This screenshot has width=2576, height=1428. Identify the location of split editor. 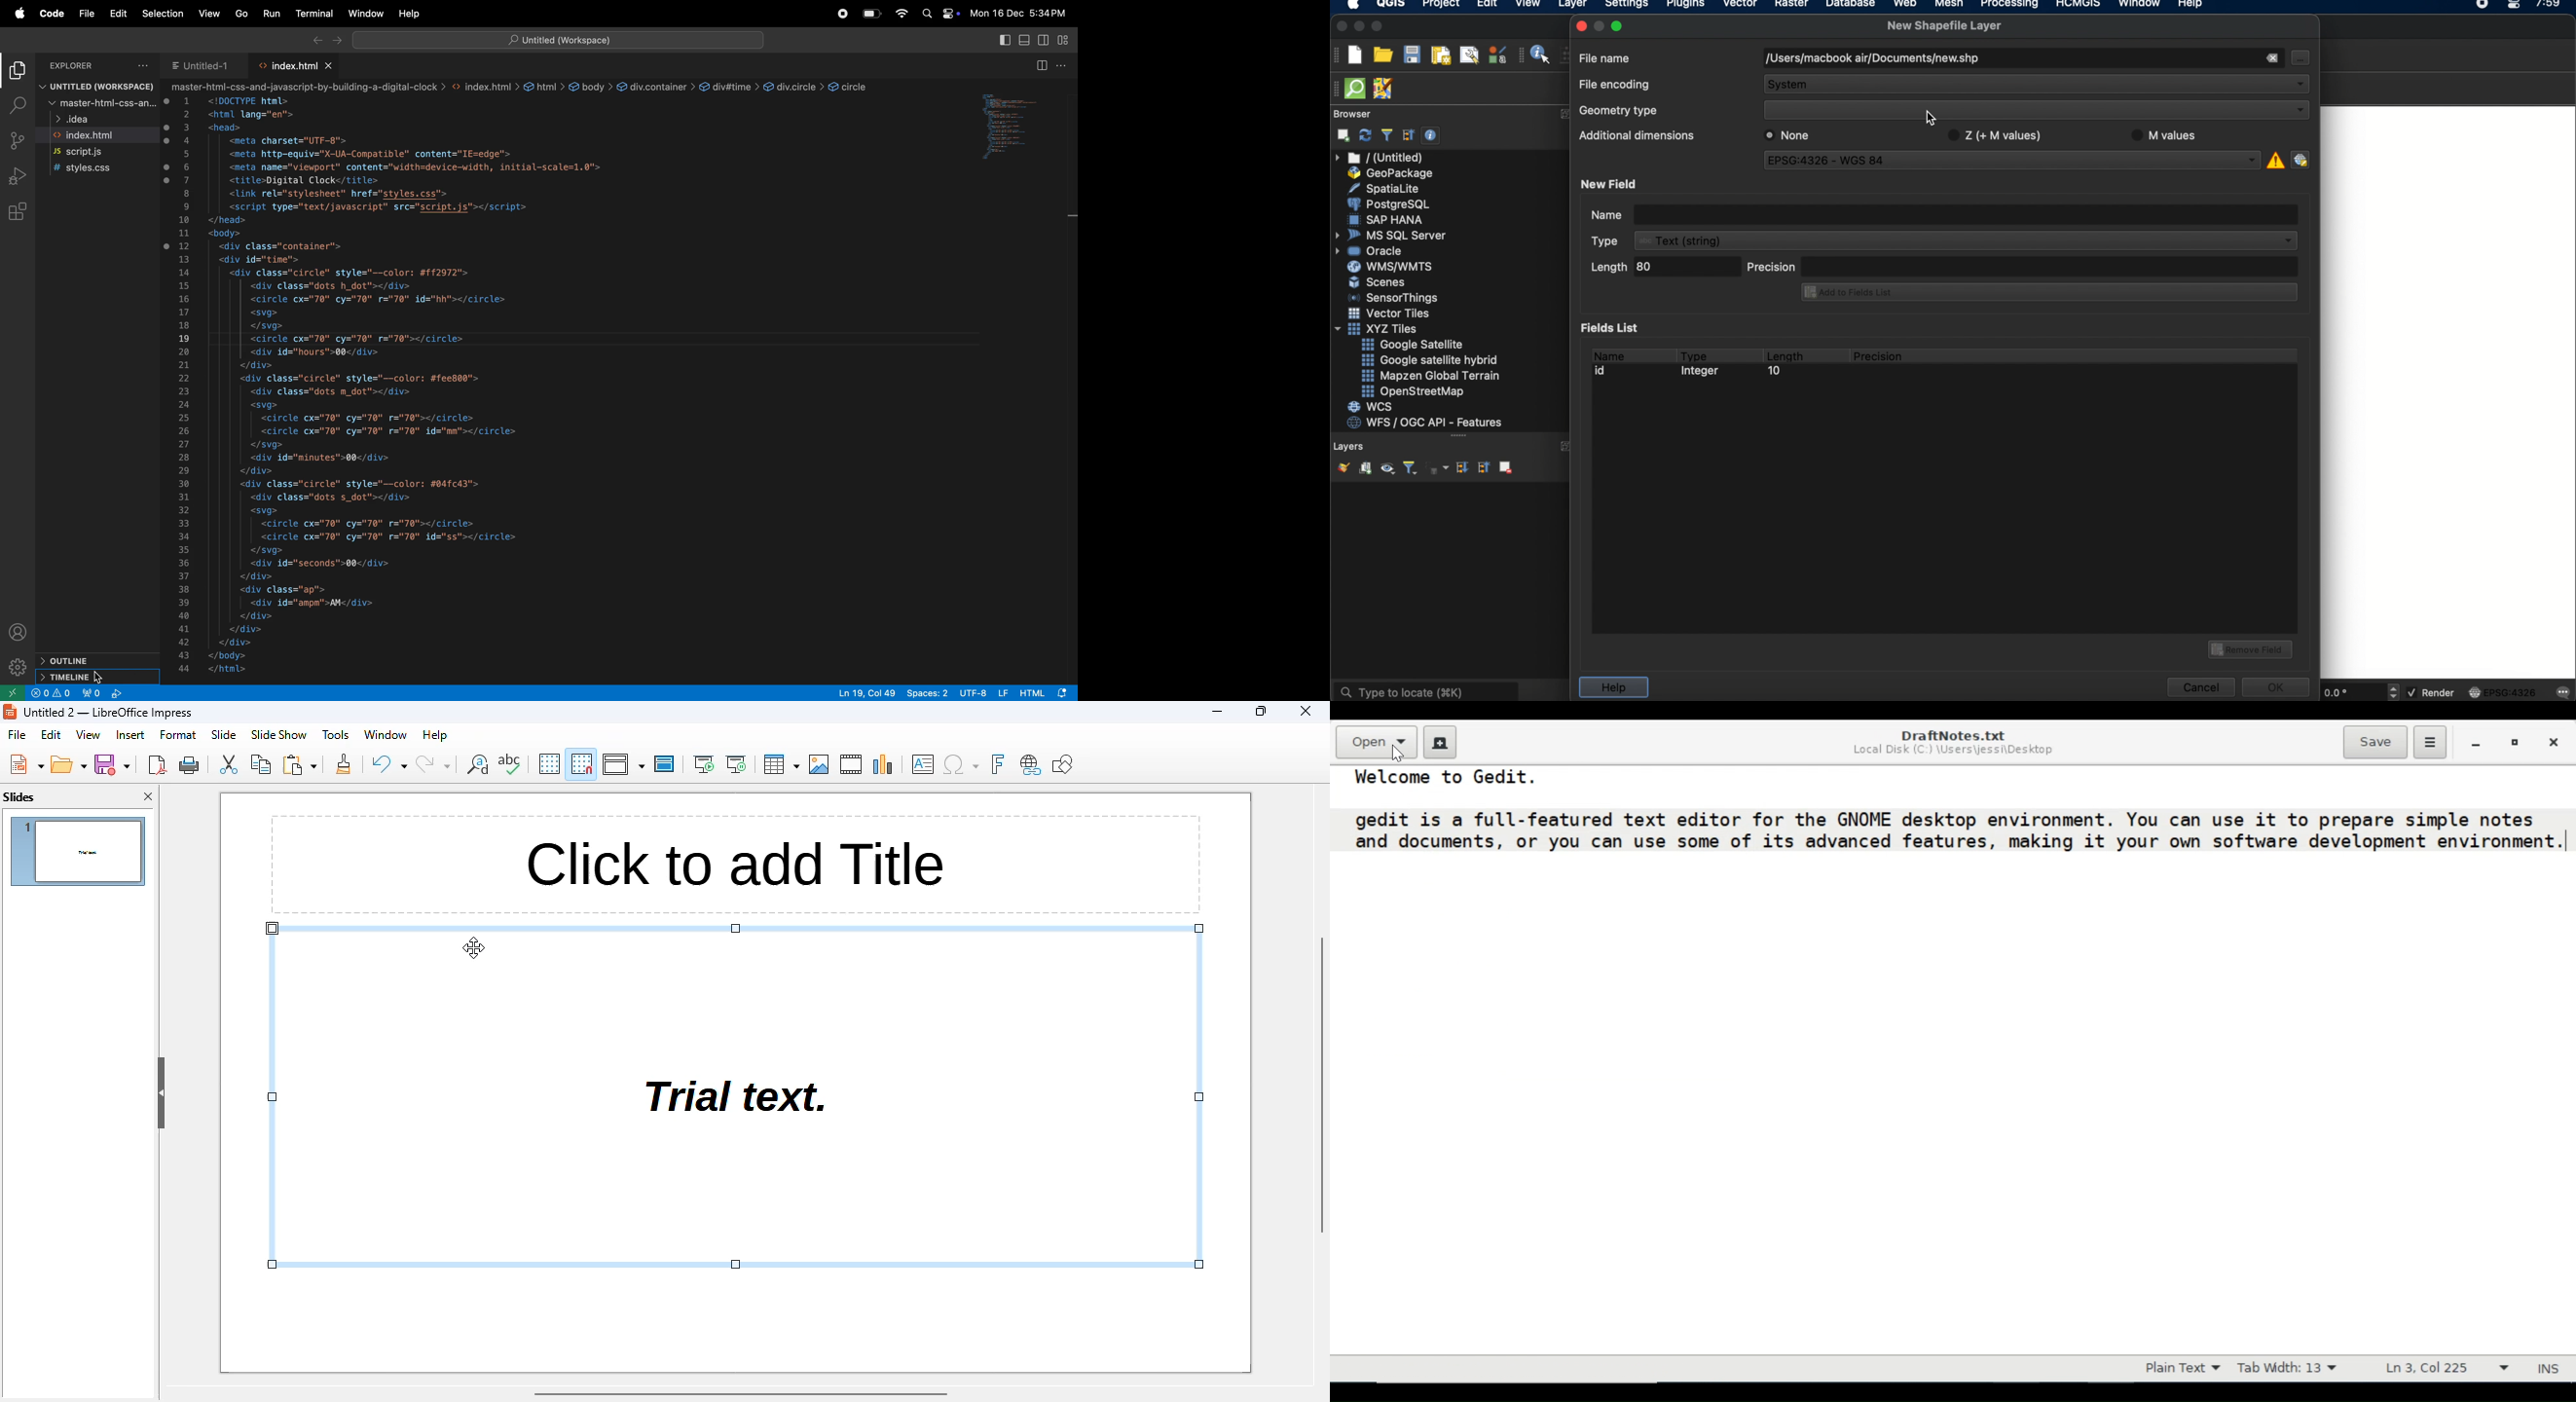
(1002, 42).